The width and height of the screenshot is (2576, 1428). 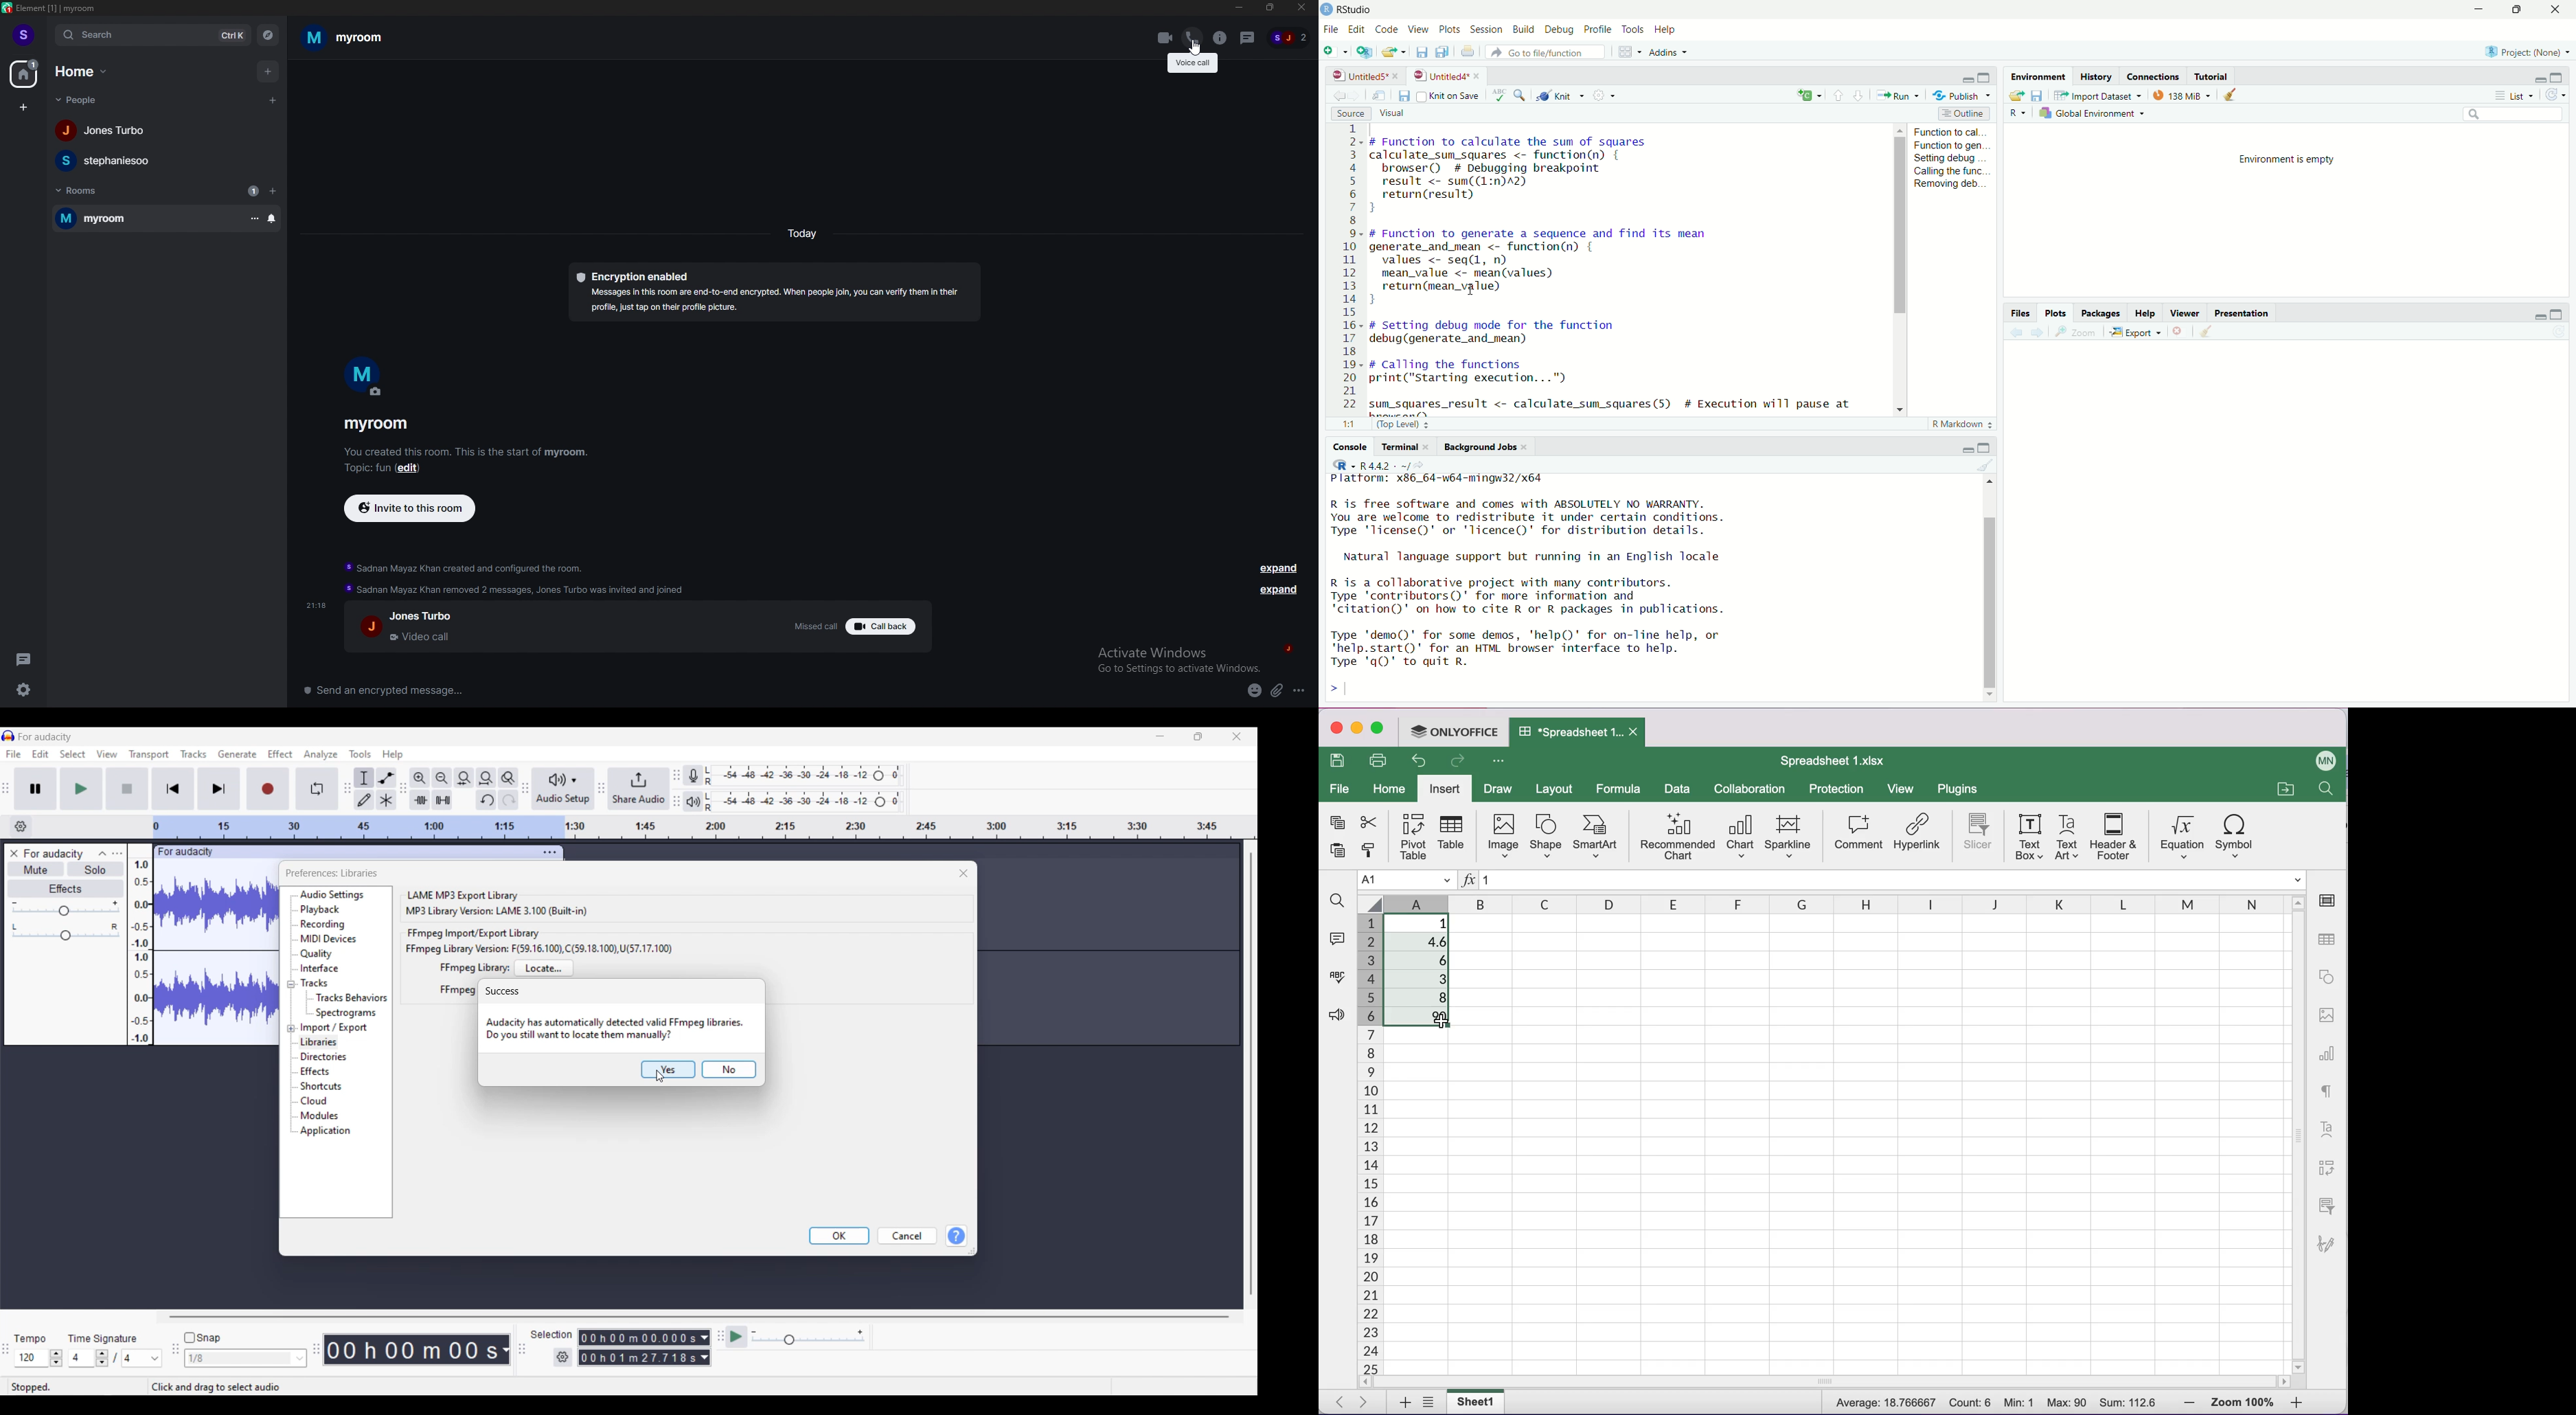 I want to click on Playback level, so click(x=804, y=802).